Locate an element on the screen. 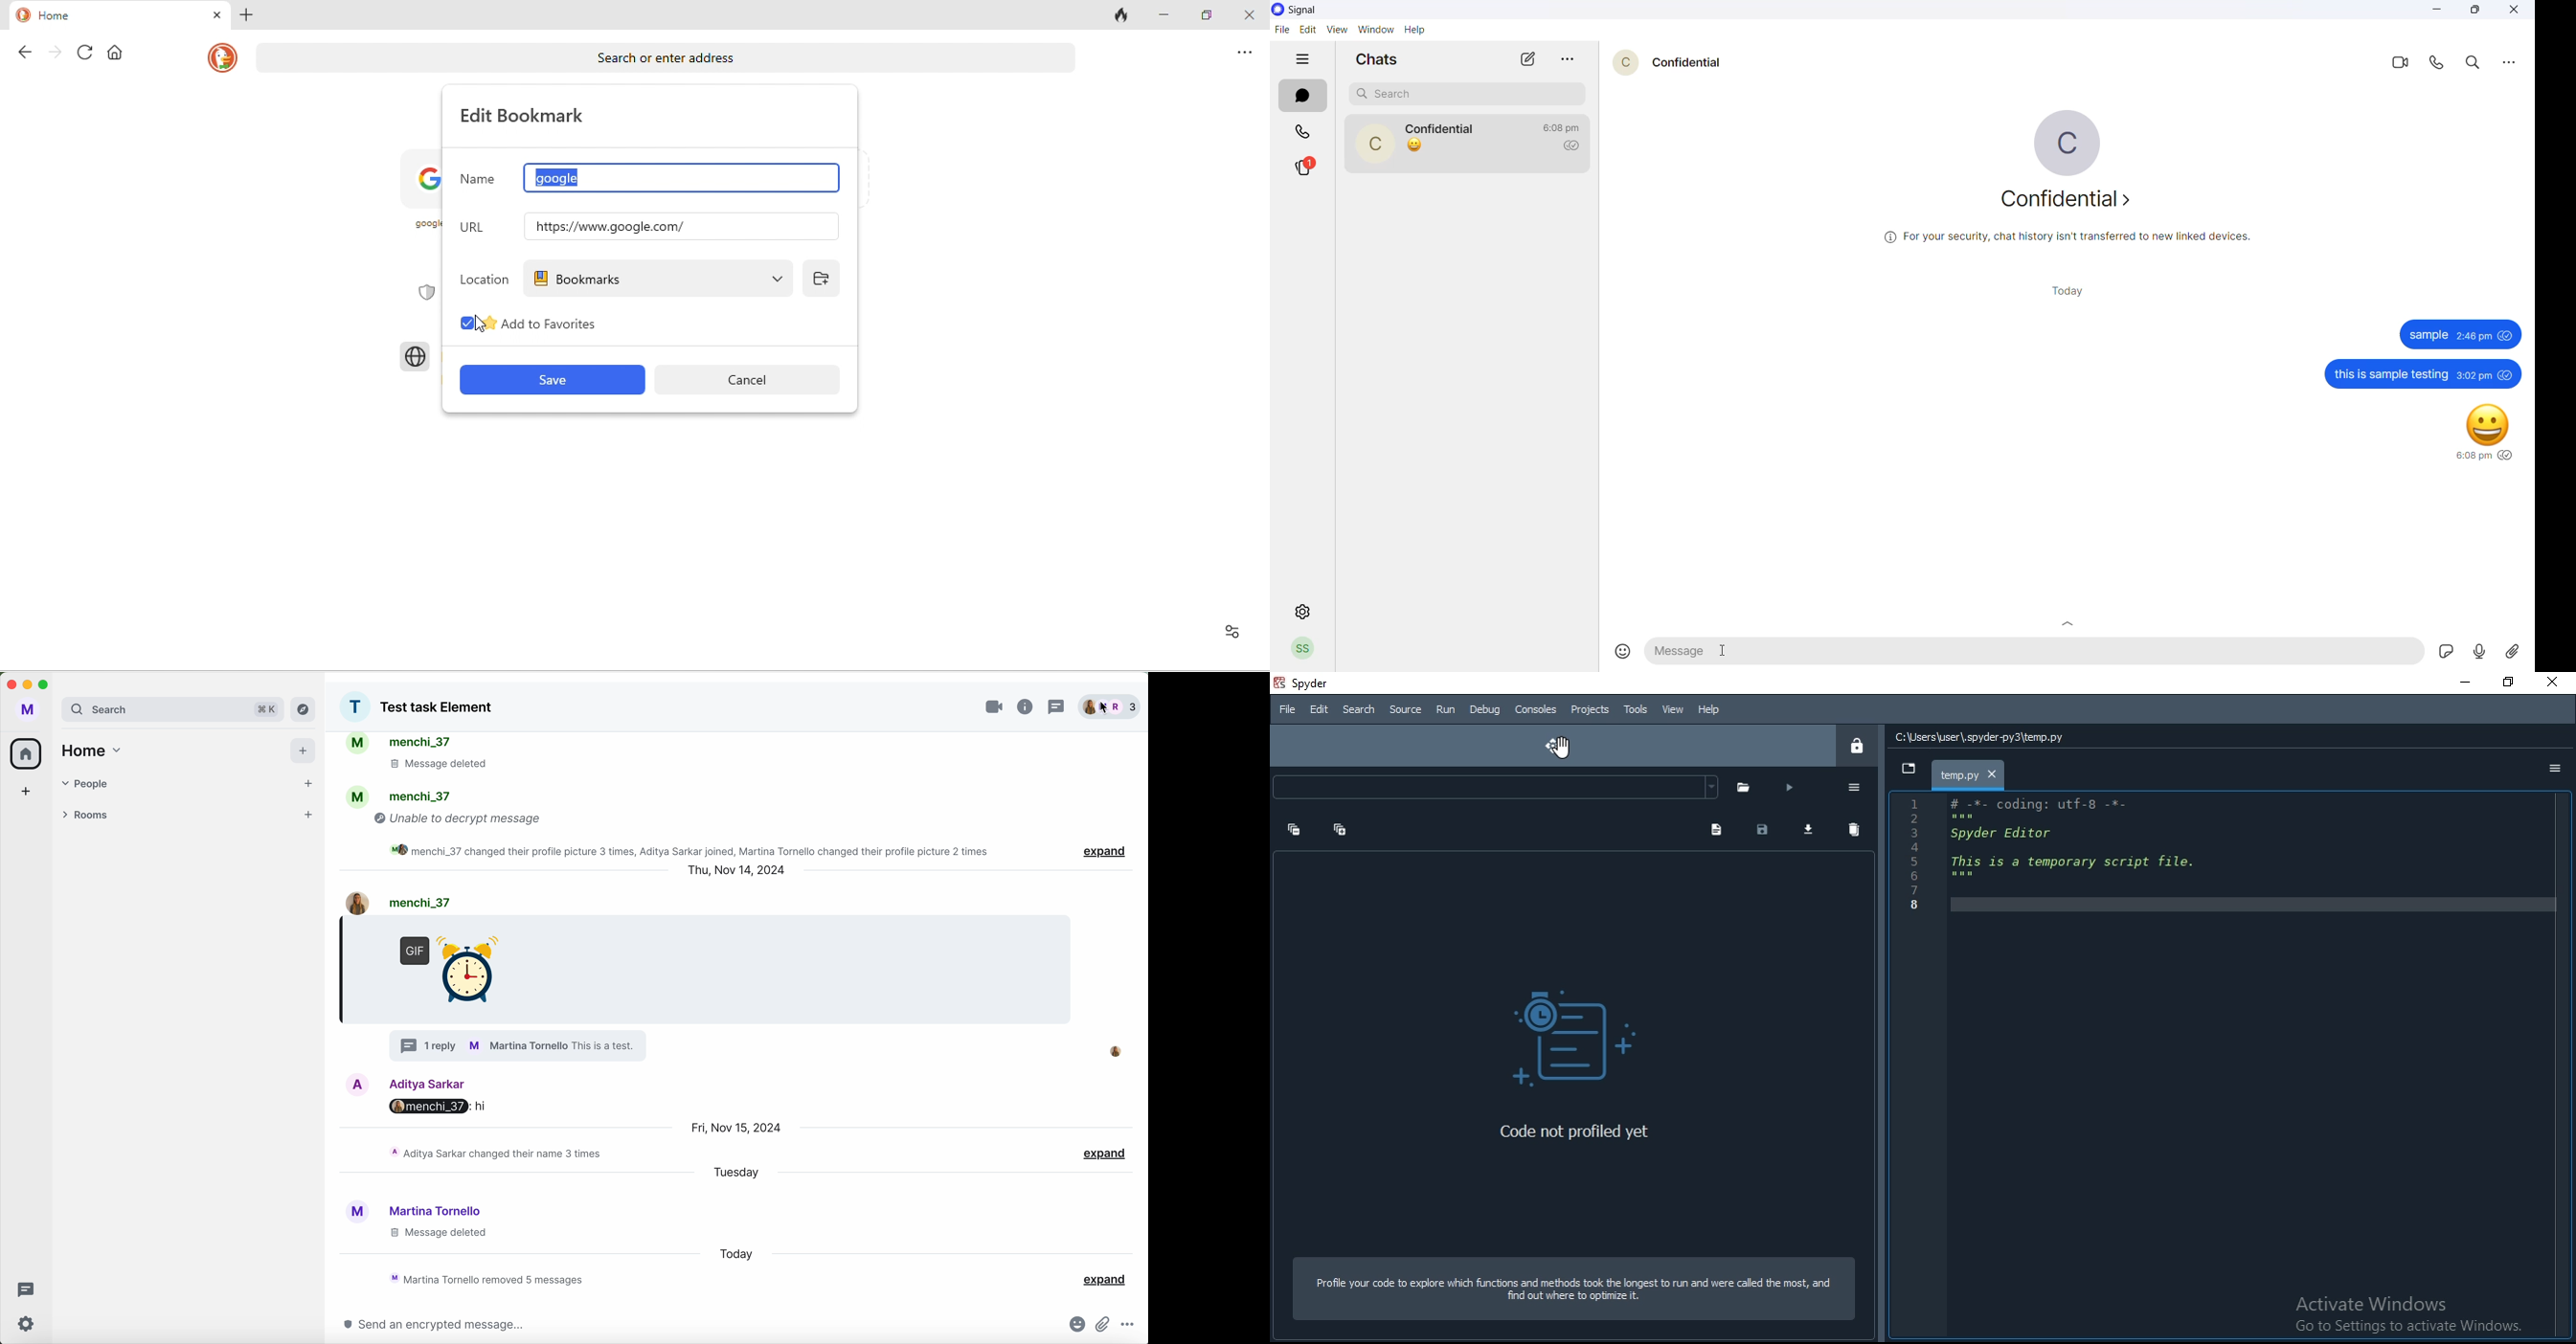 The height and width of the screenshot is (1344, 2576). threads is located at coordinates (24, 1288).